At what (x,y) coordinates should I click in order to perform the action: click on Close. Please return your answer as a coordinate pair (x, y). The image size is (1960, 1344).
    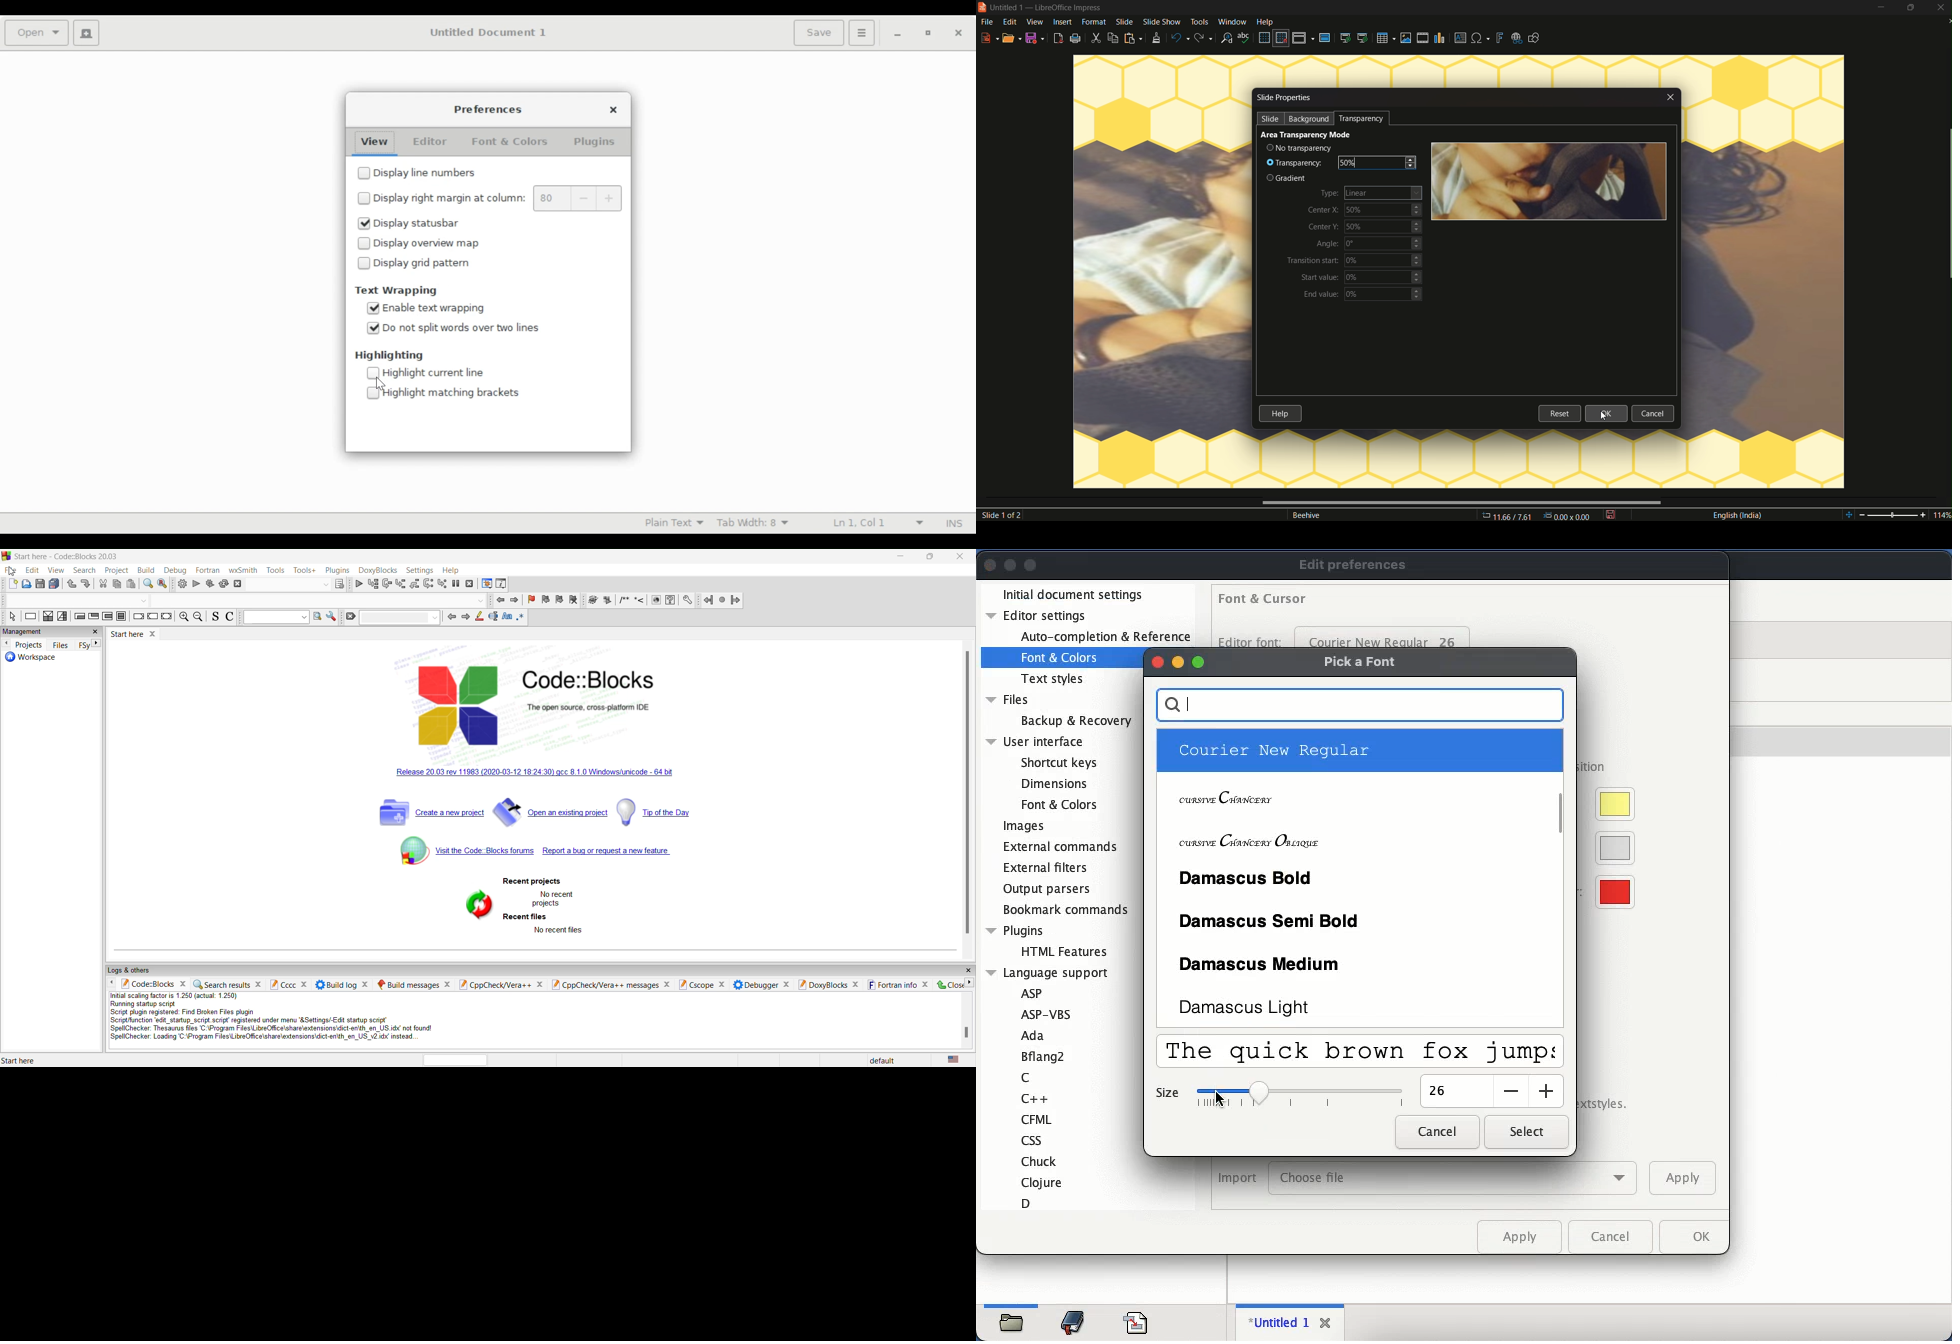
    Looking at the image, I should click on (615, 111).